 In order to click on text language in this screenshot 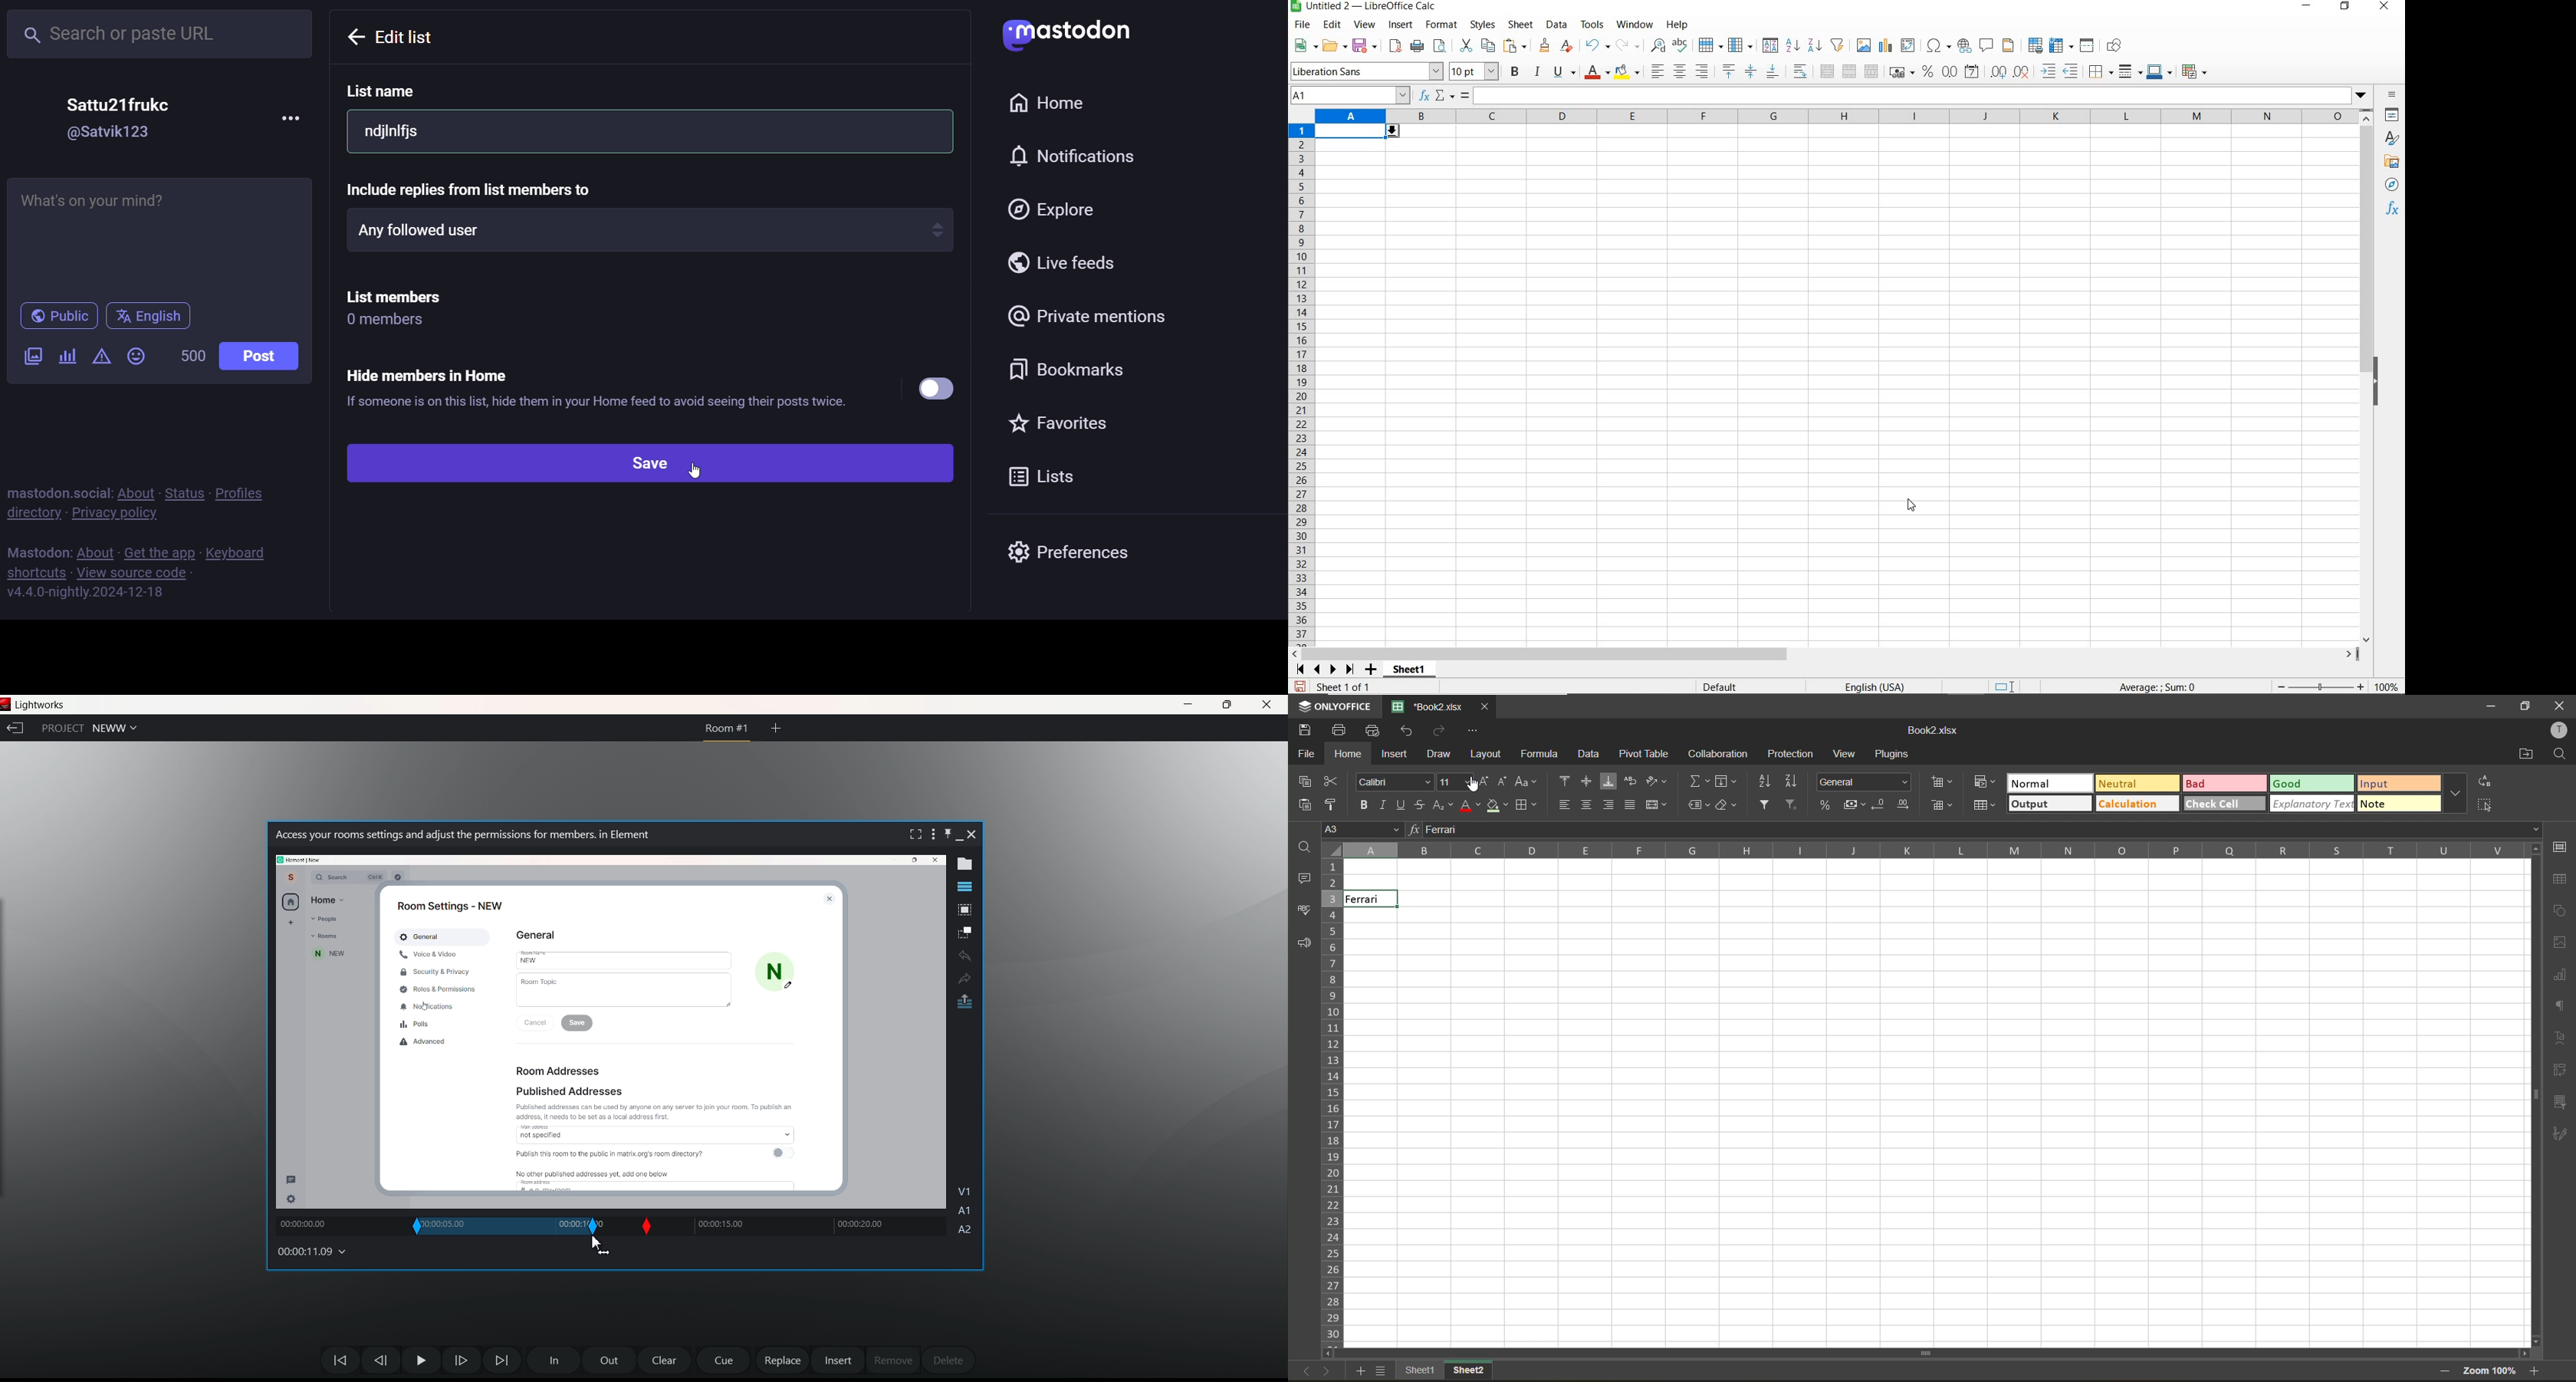, I will do `click(1873, 688)`.